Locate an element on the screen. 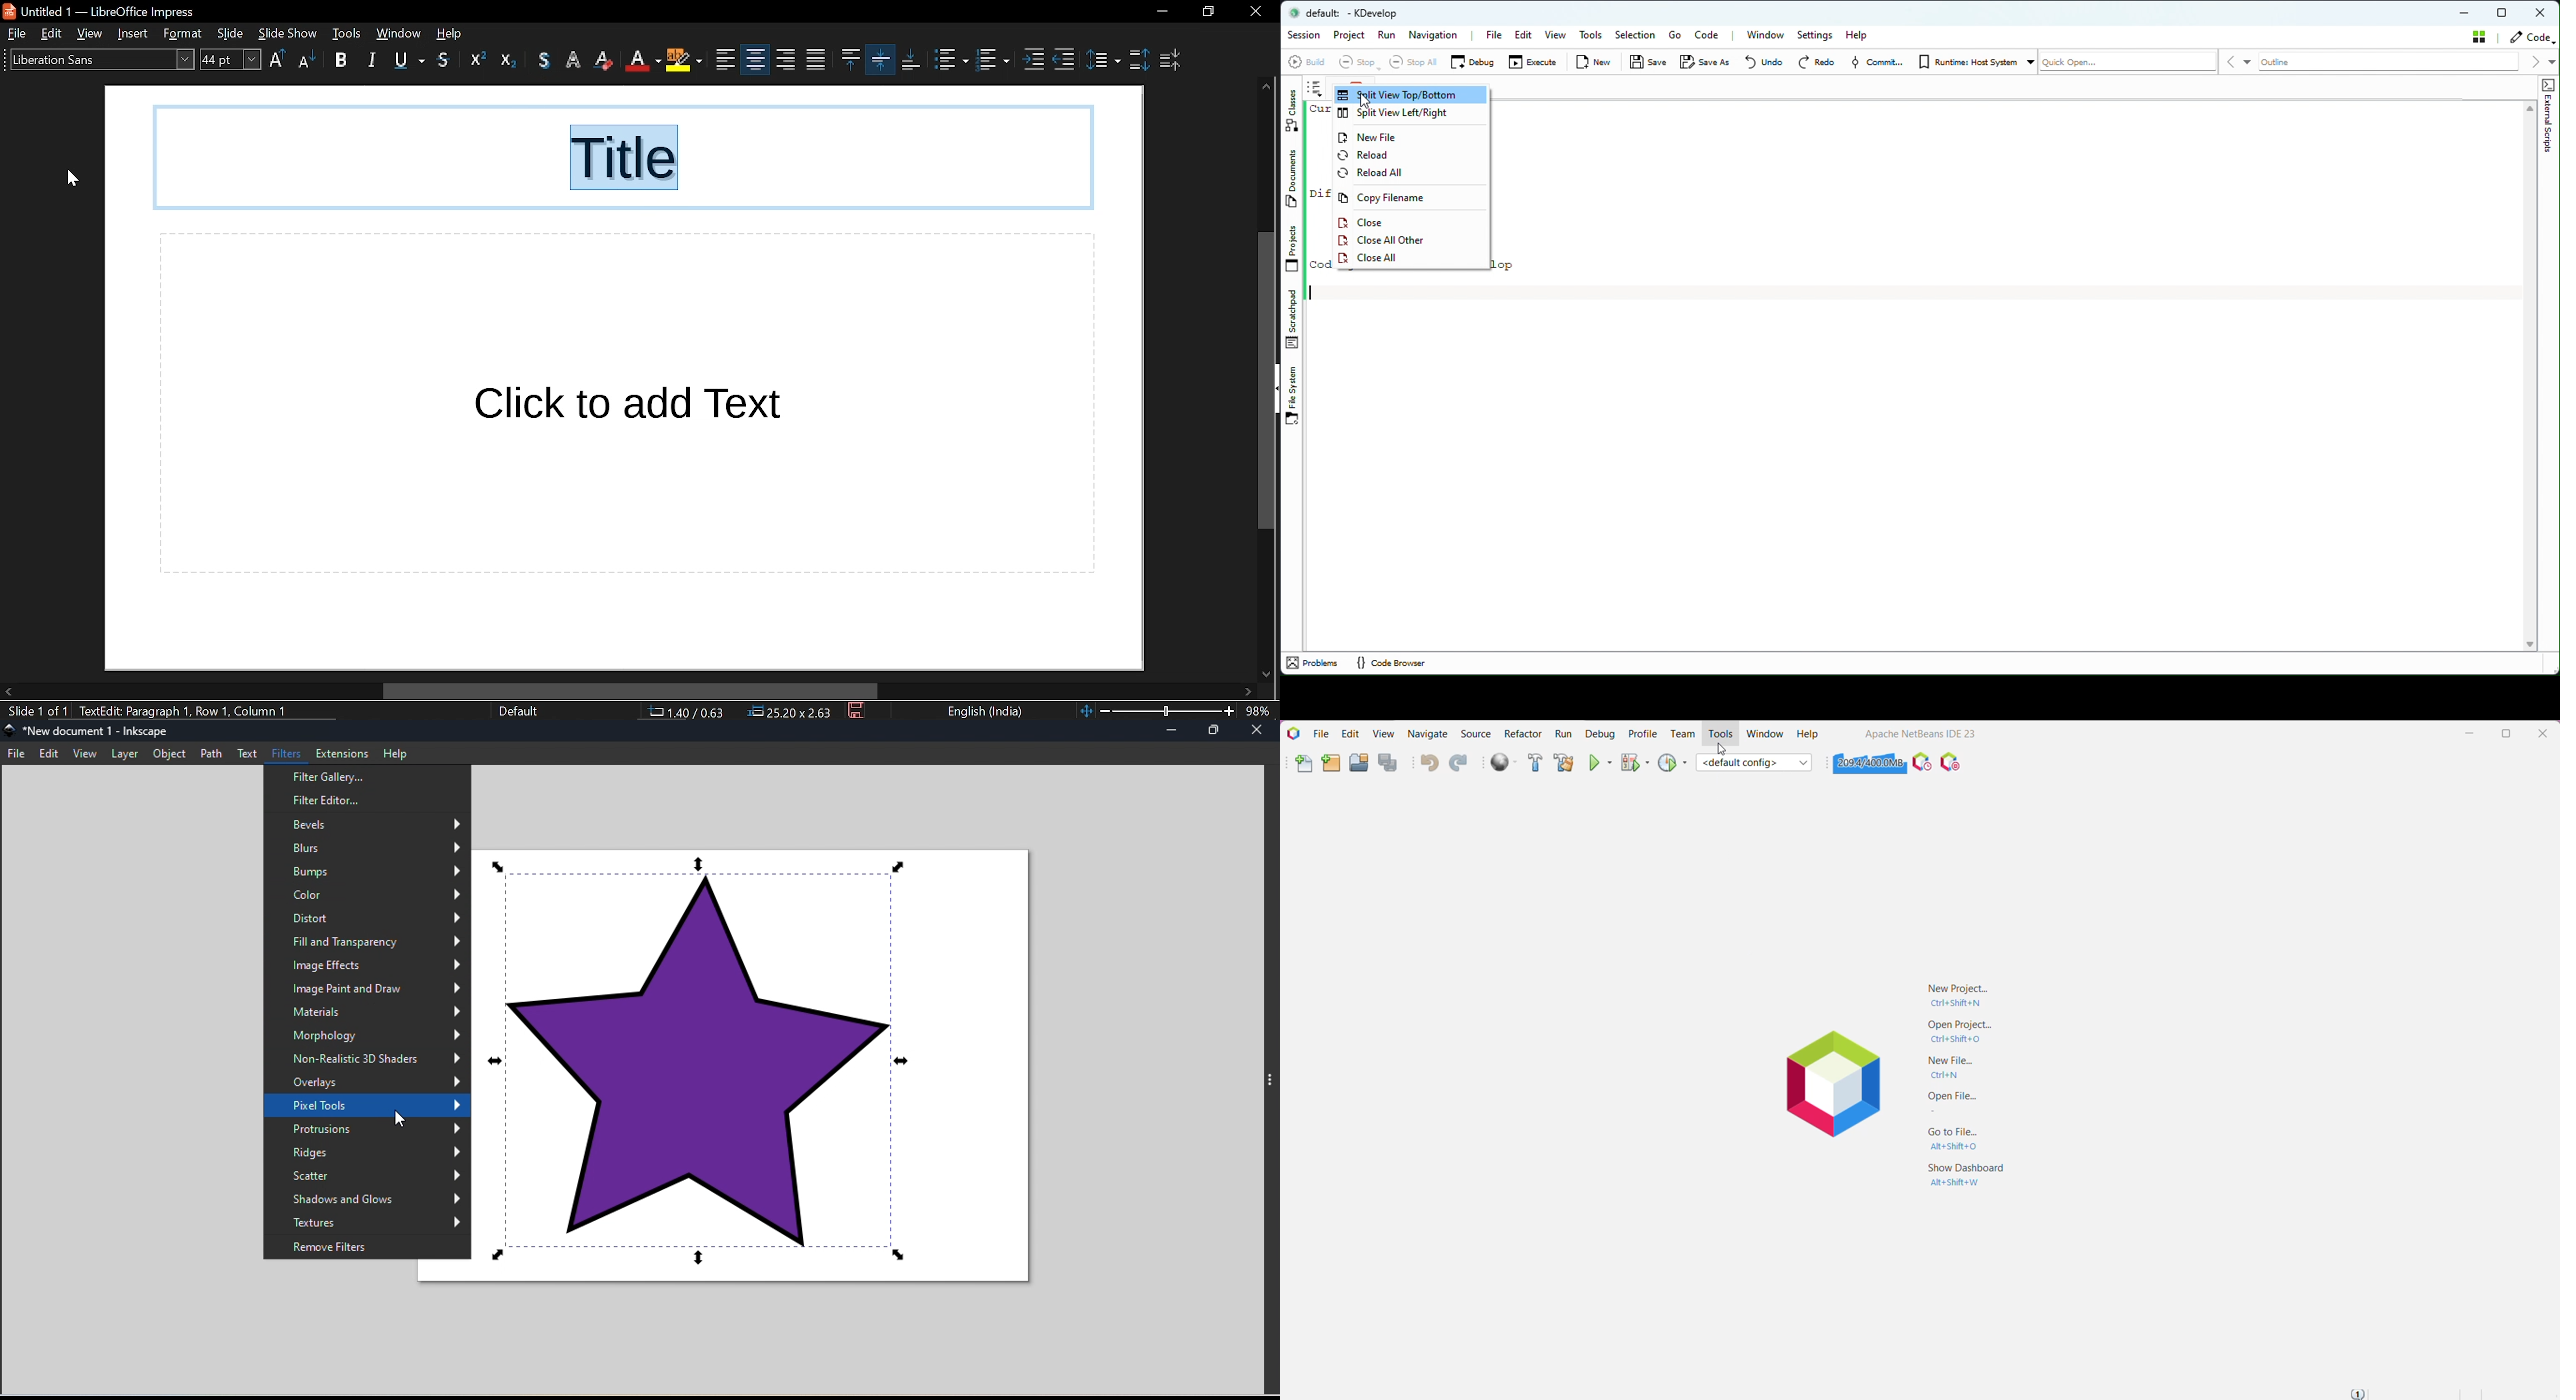 The height and width of the screenshot is (1400, 2576). External Scripts is located at coordinates (2550, 150).